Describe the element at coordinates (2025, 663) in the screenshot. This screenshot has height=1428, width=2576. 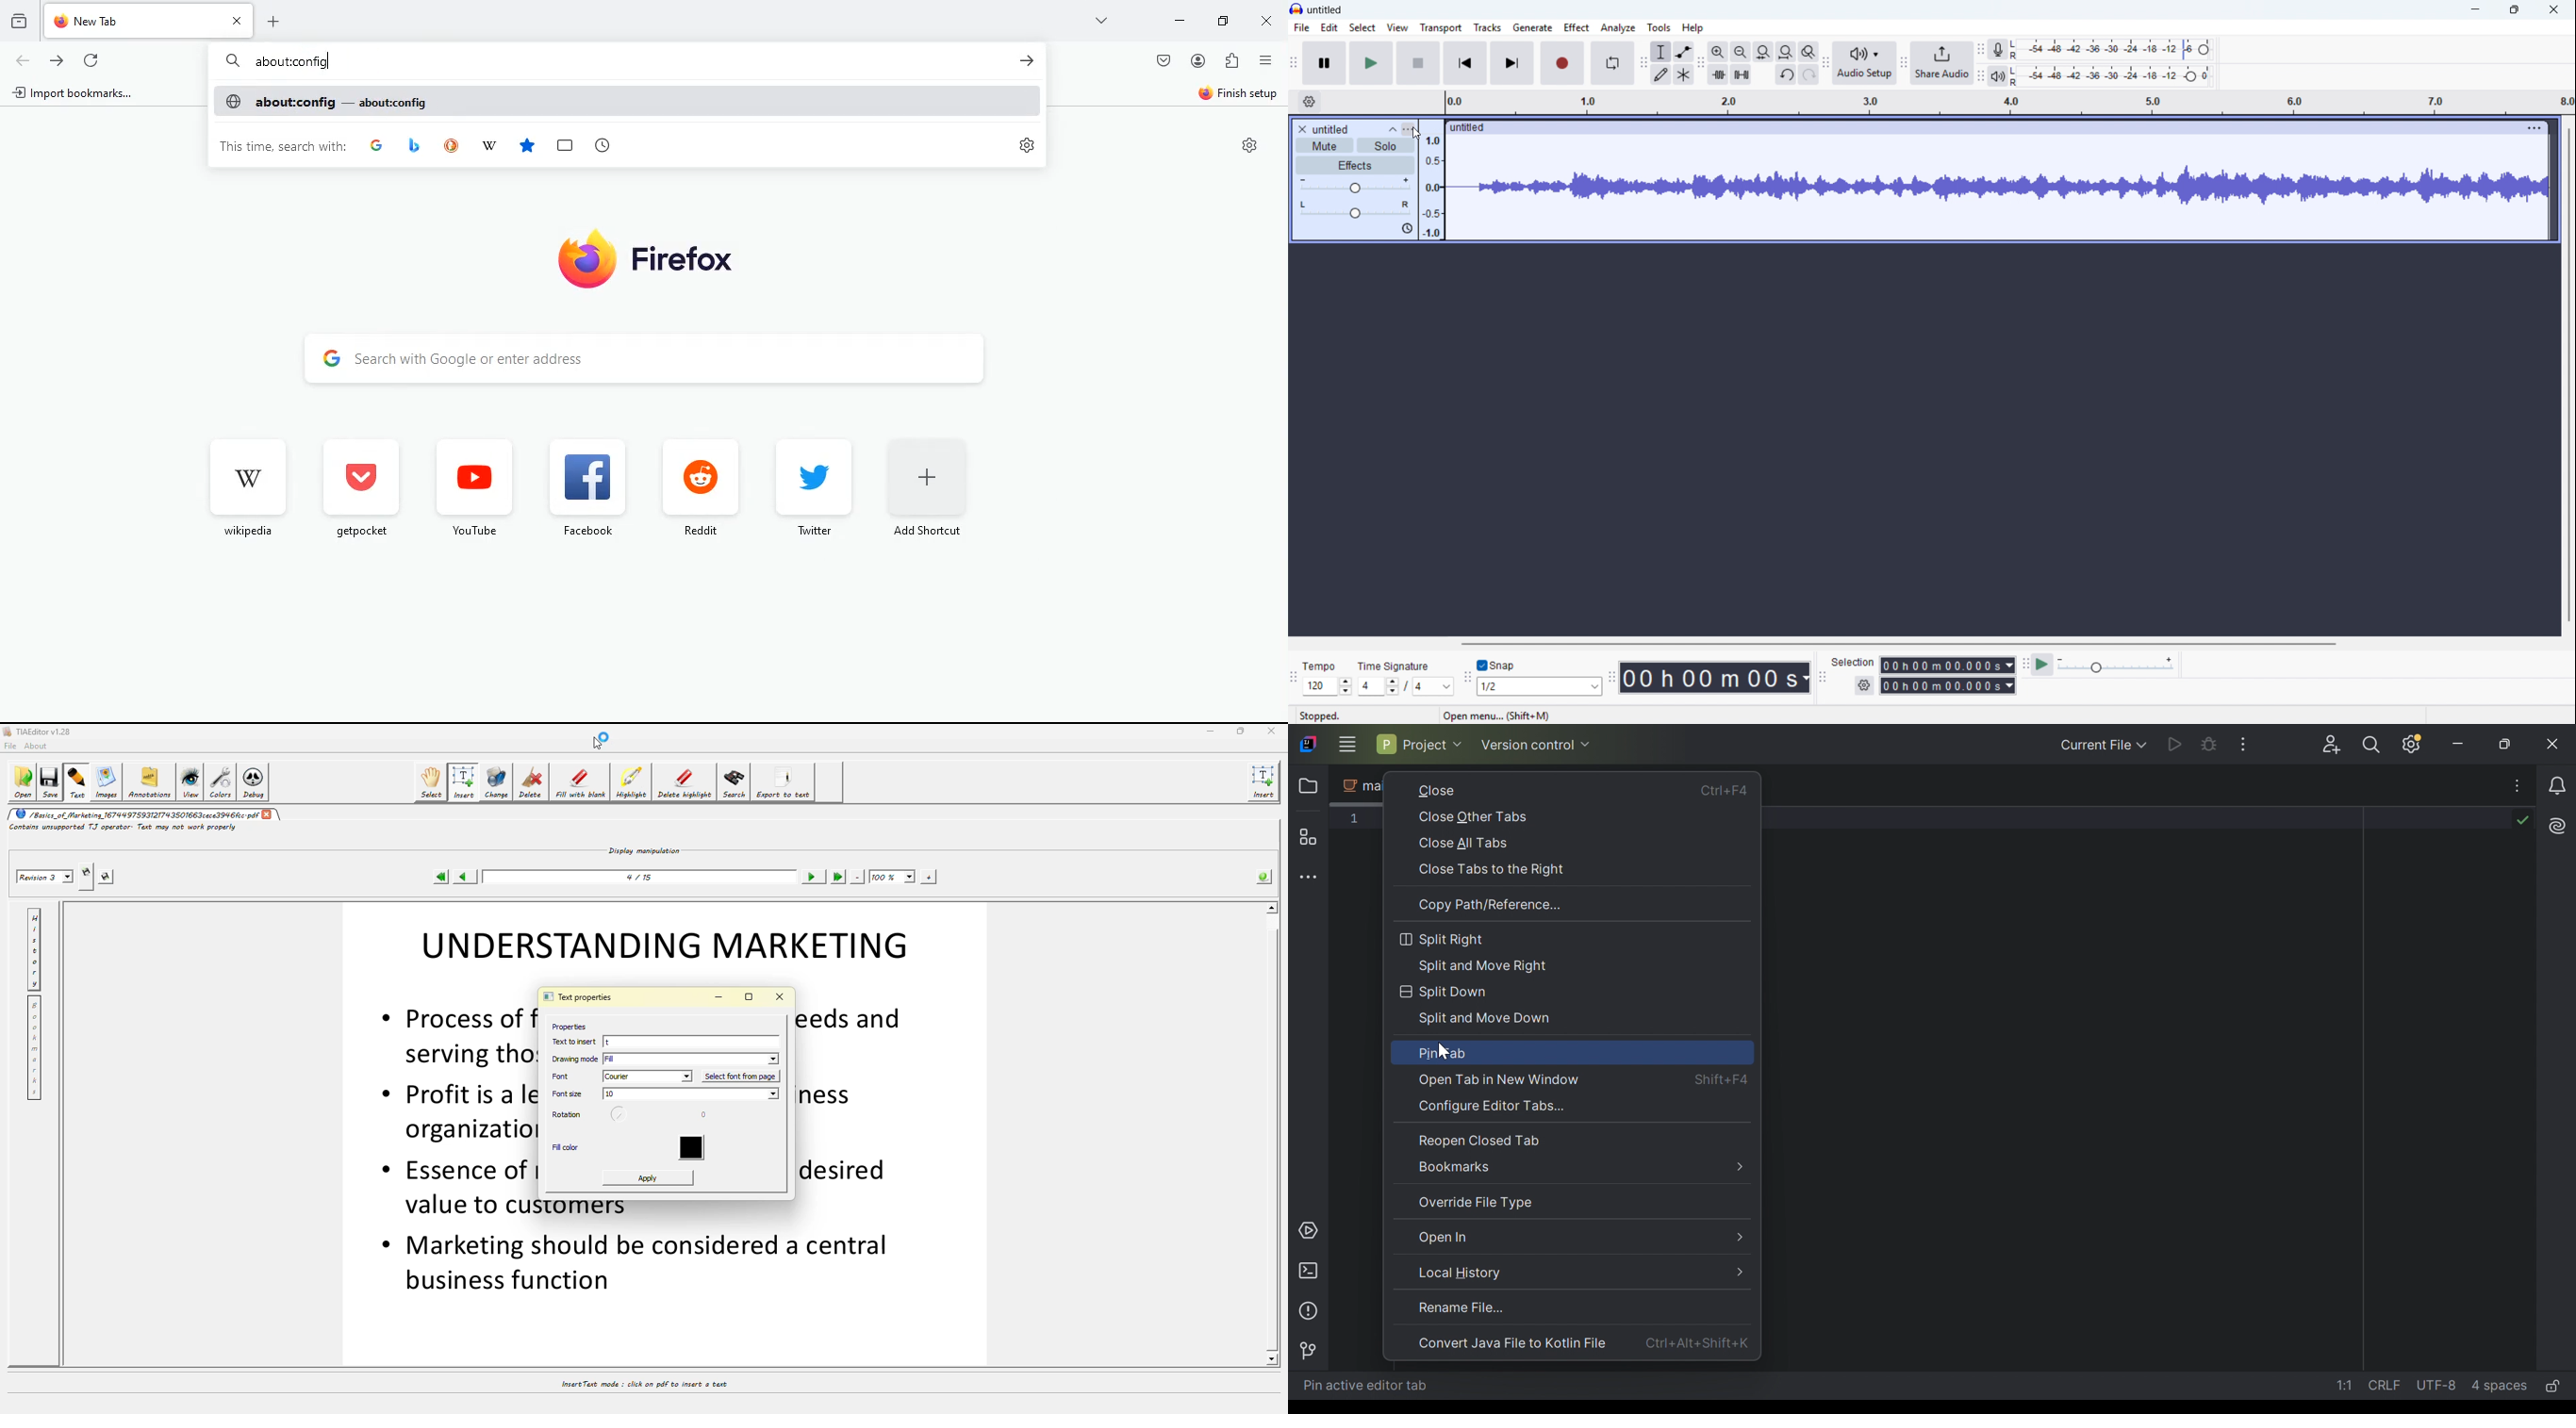
I see `Play at speed toolbar ` at that location.